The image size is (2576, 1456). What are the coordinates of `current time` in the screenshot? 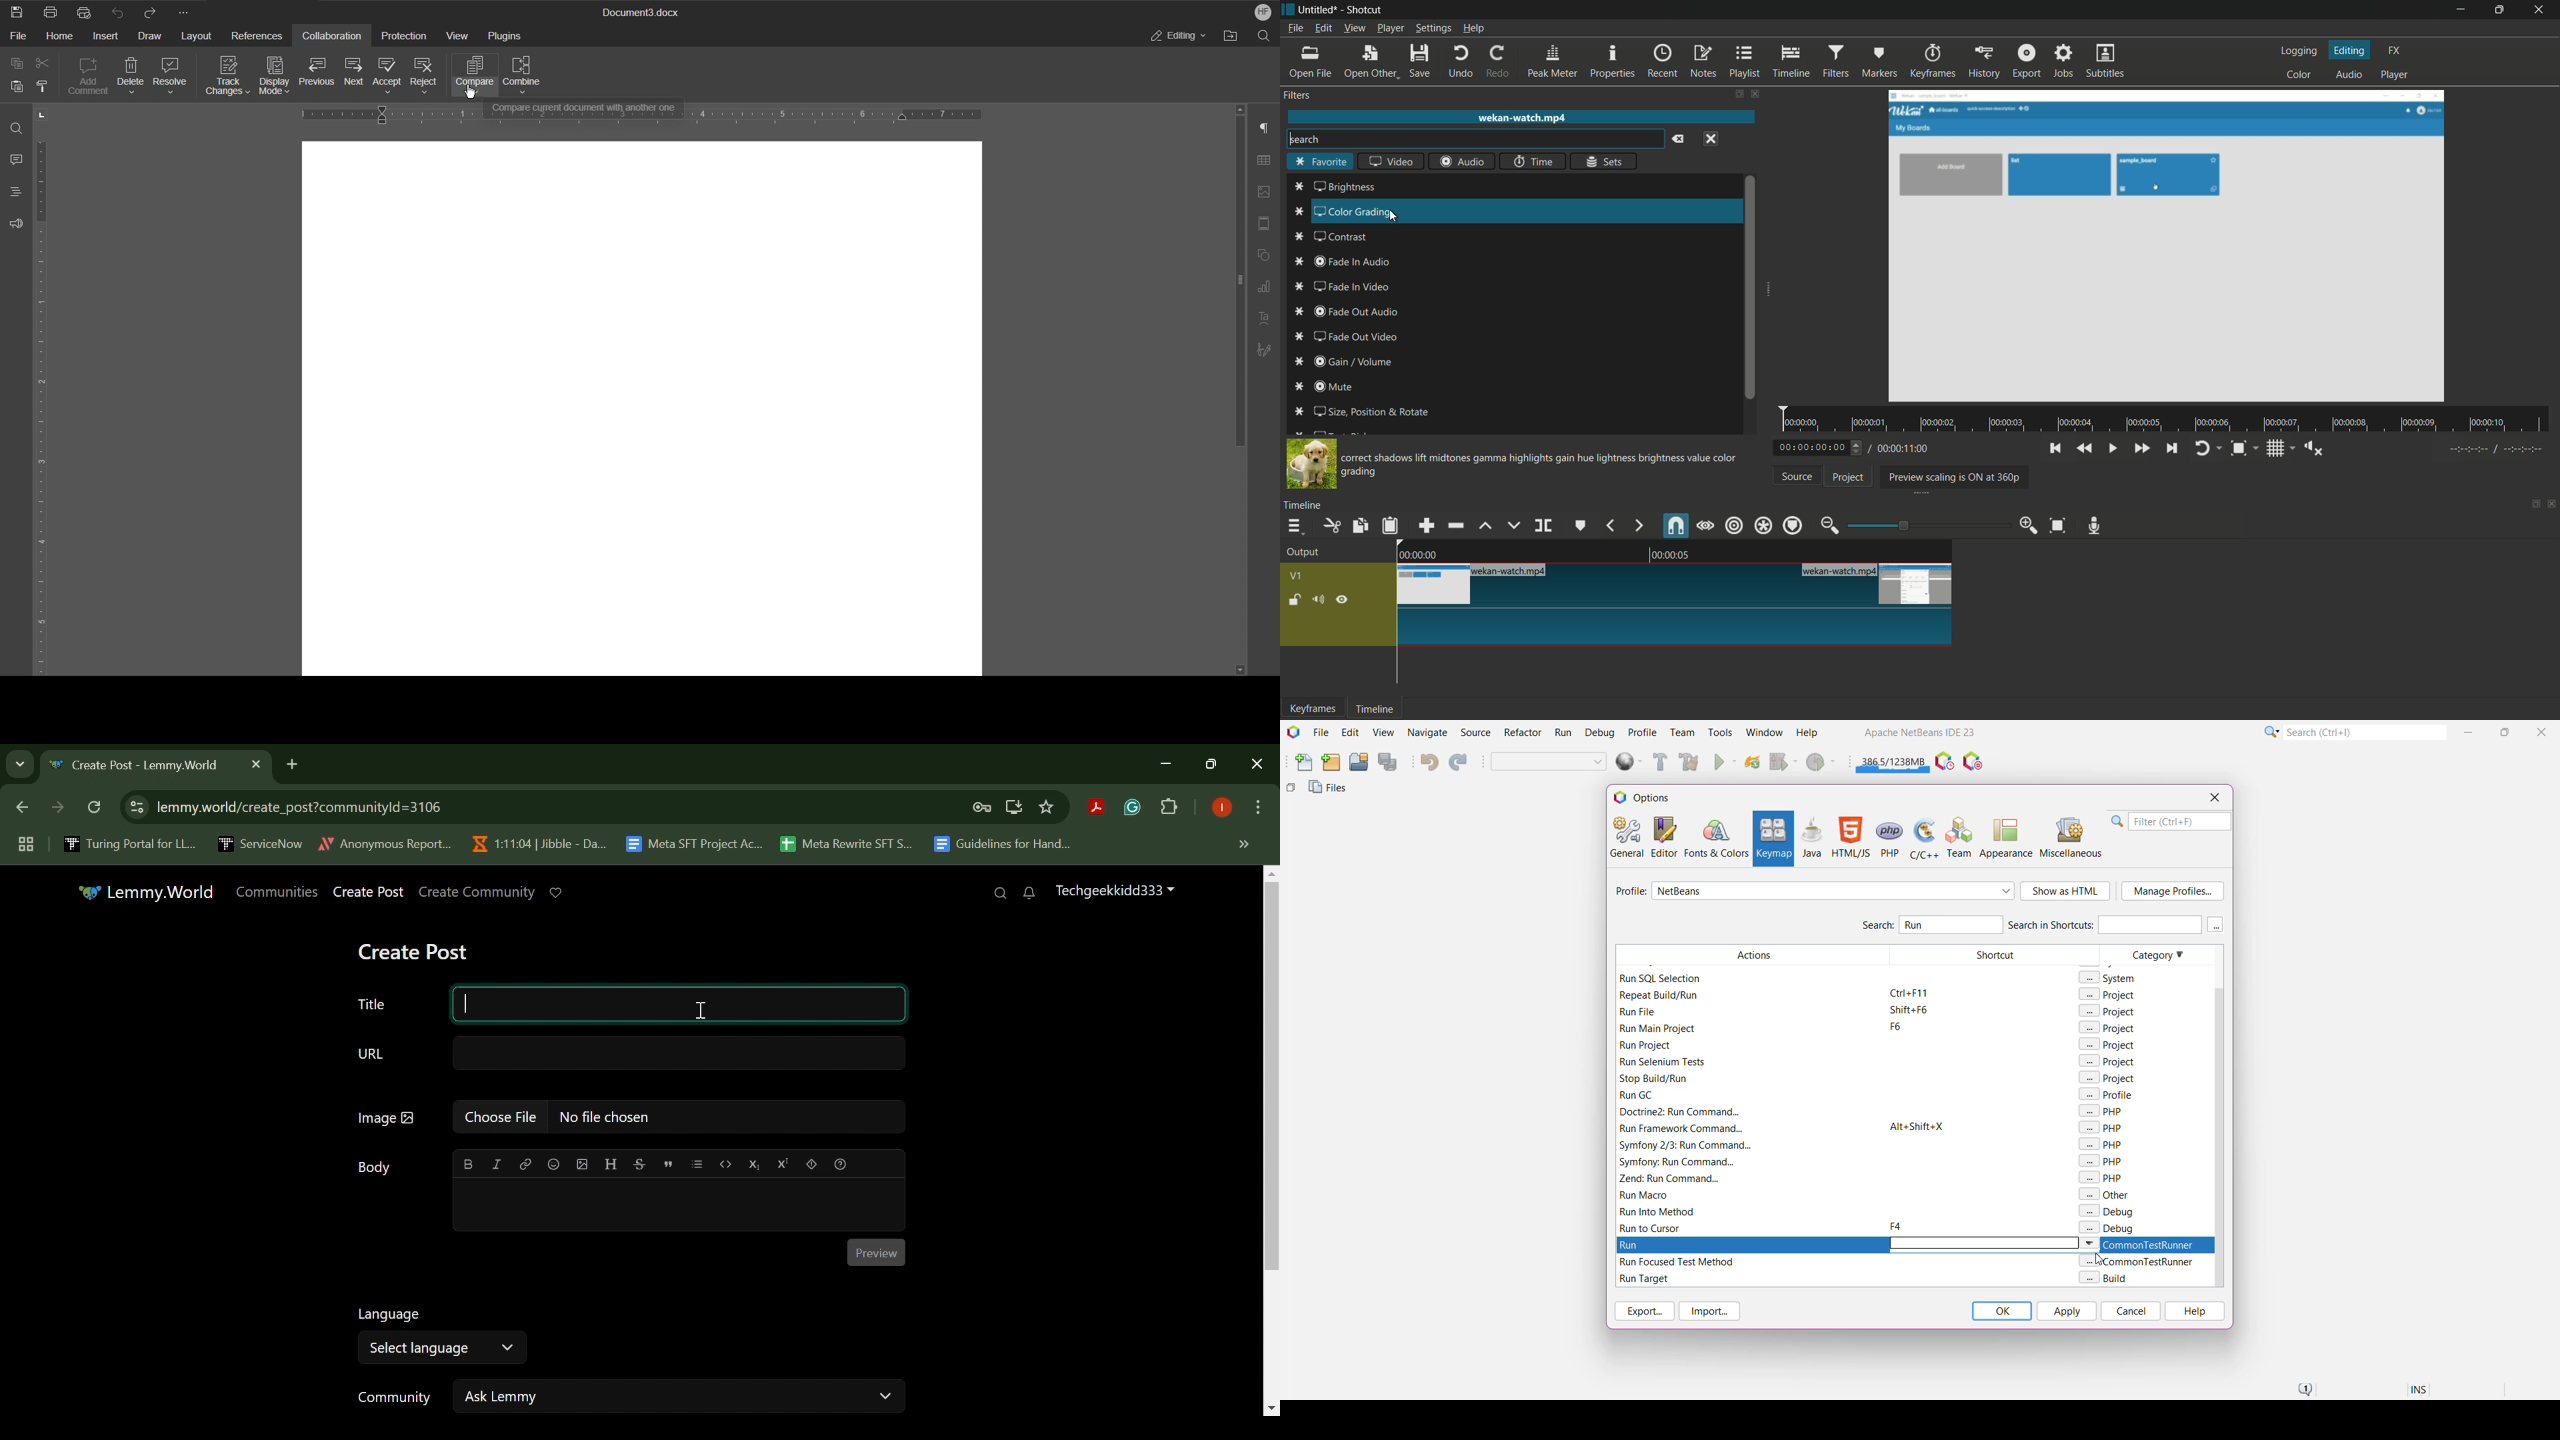 It's located at (1821, 447).